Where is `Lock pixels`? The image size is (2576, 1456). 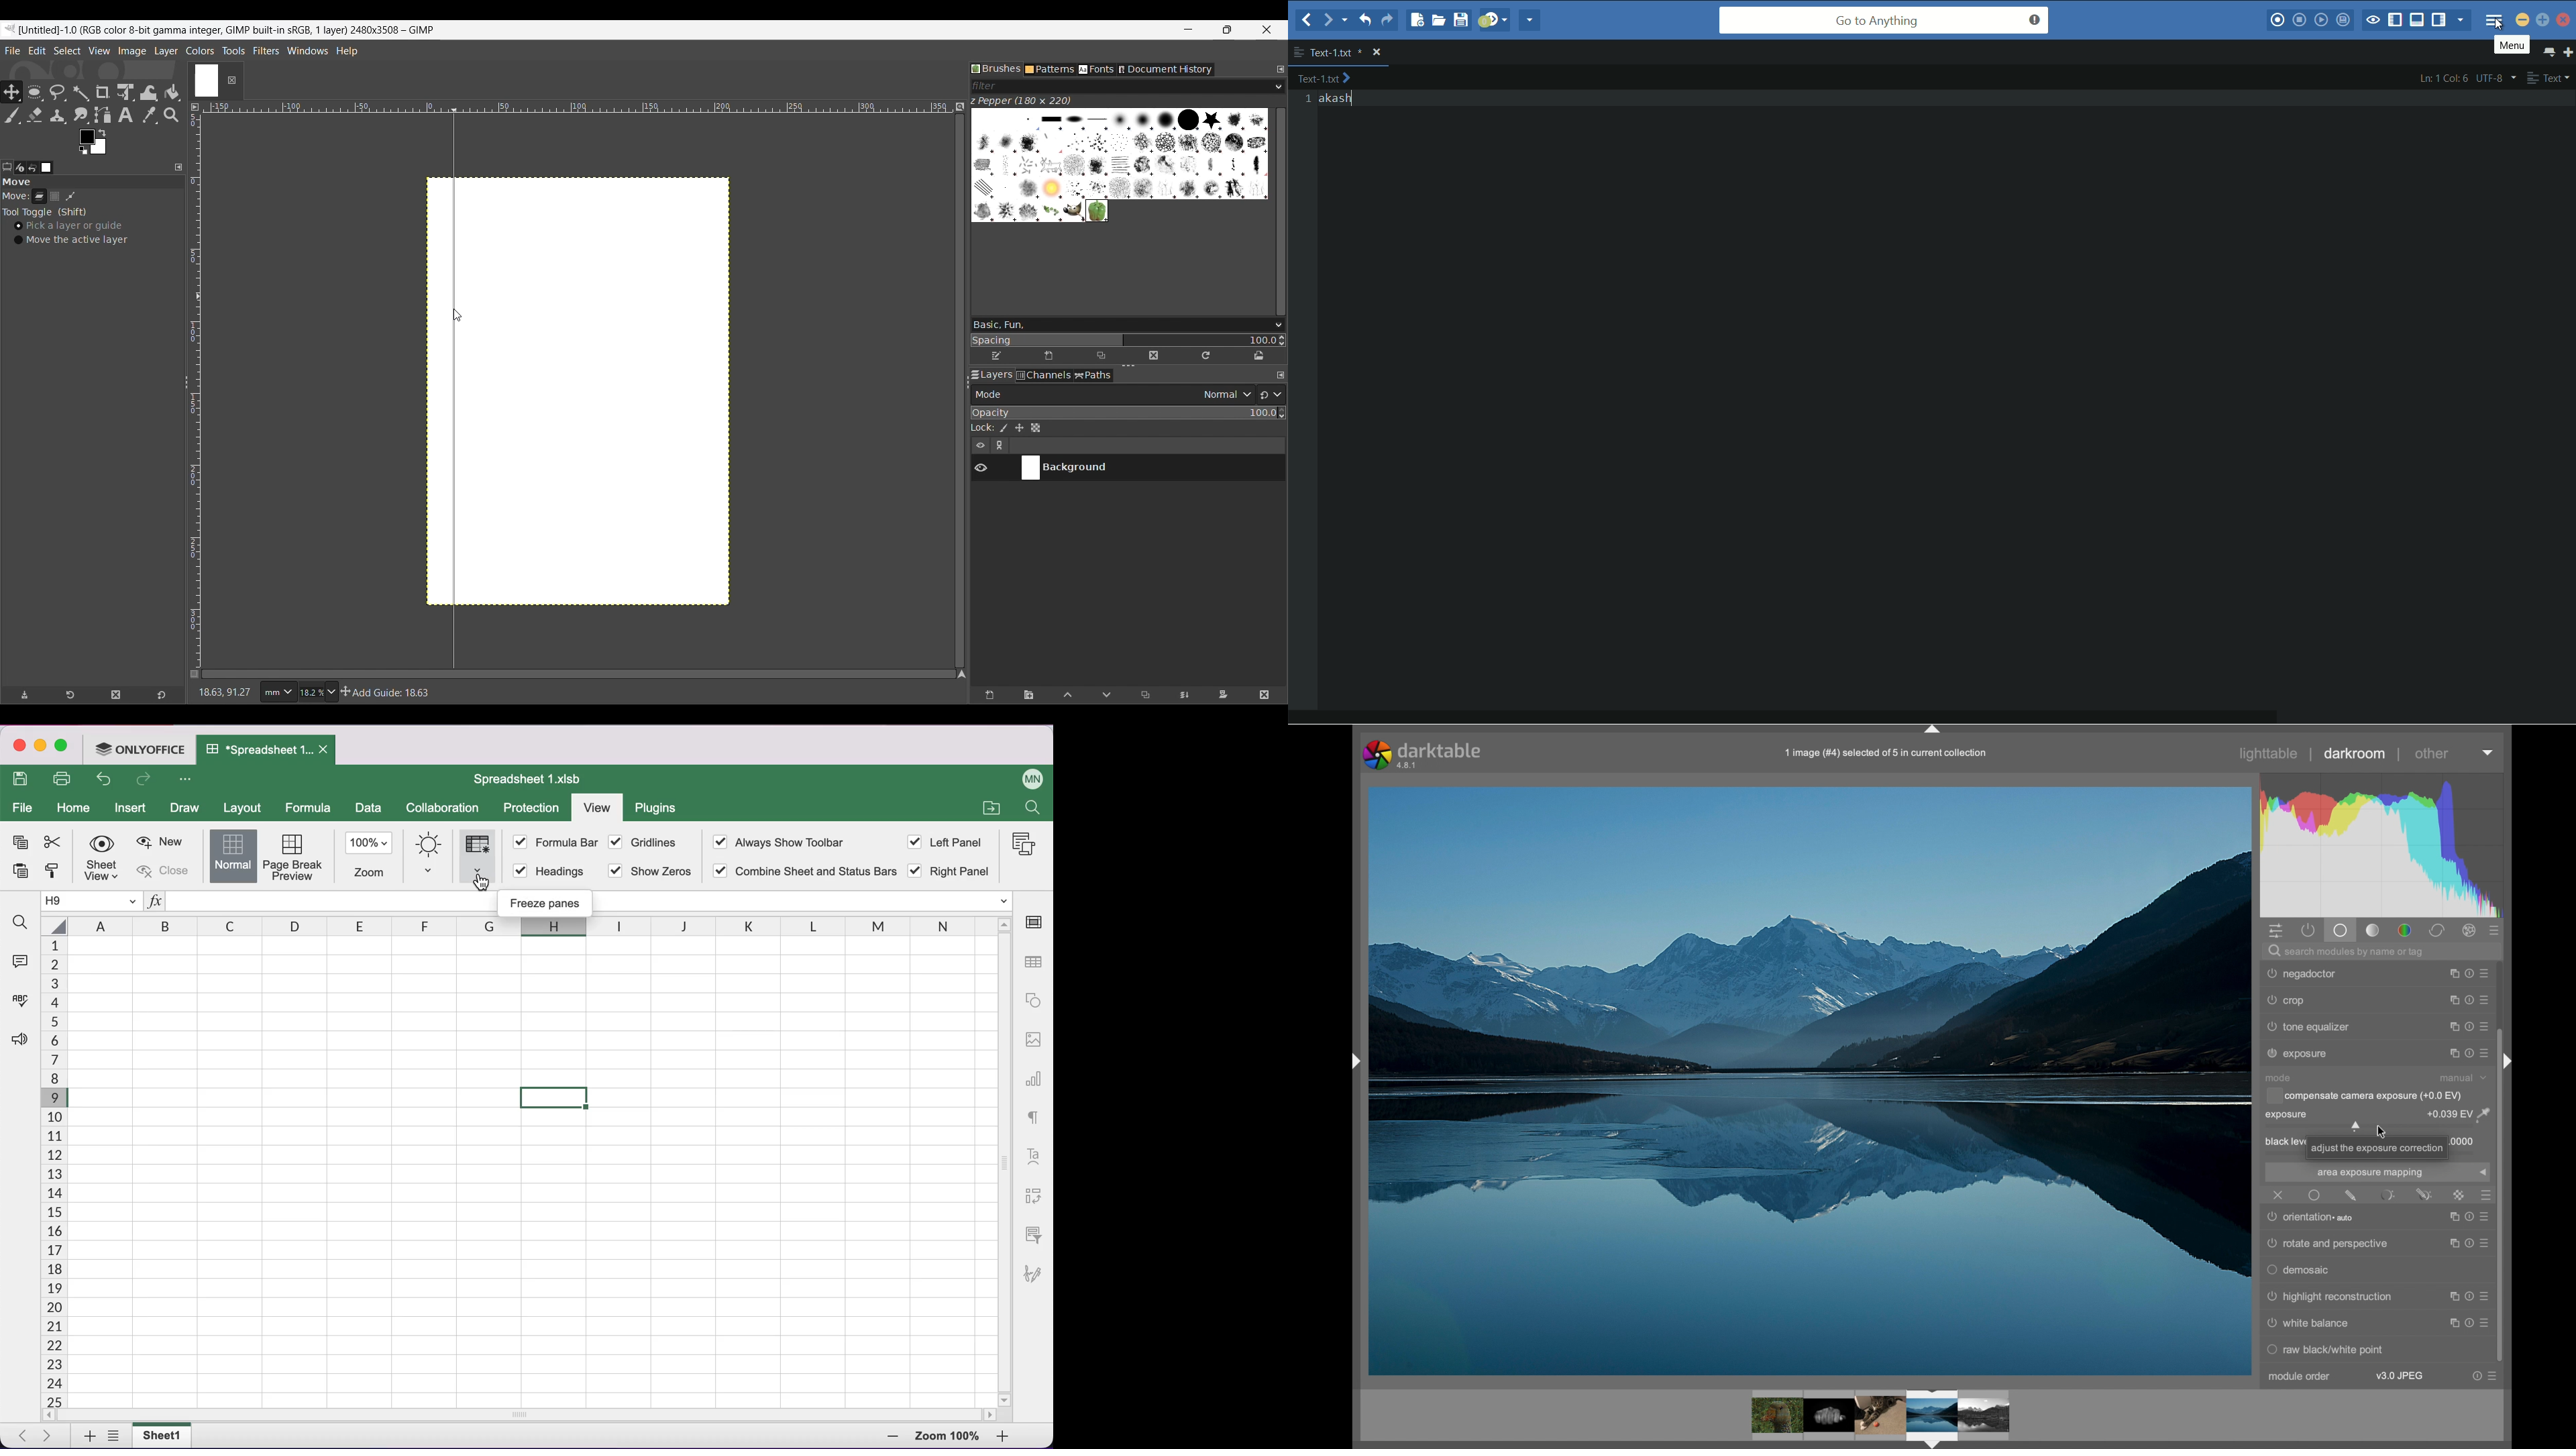 Lock pixels is located at coordinates (1003, 428).